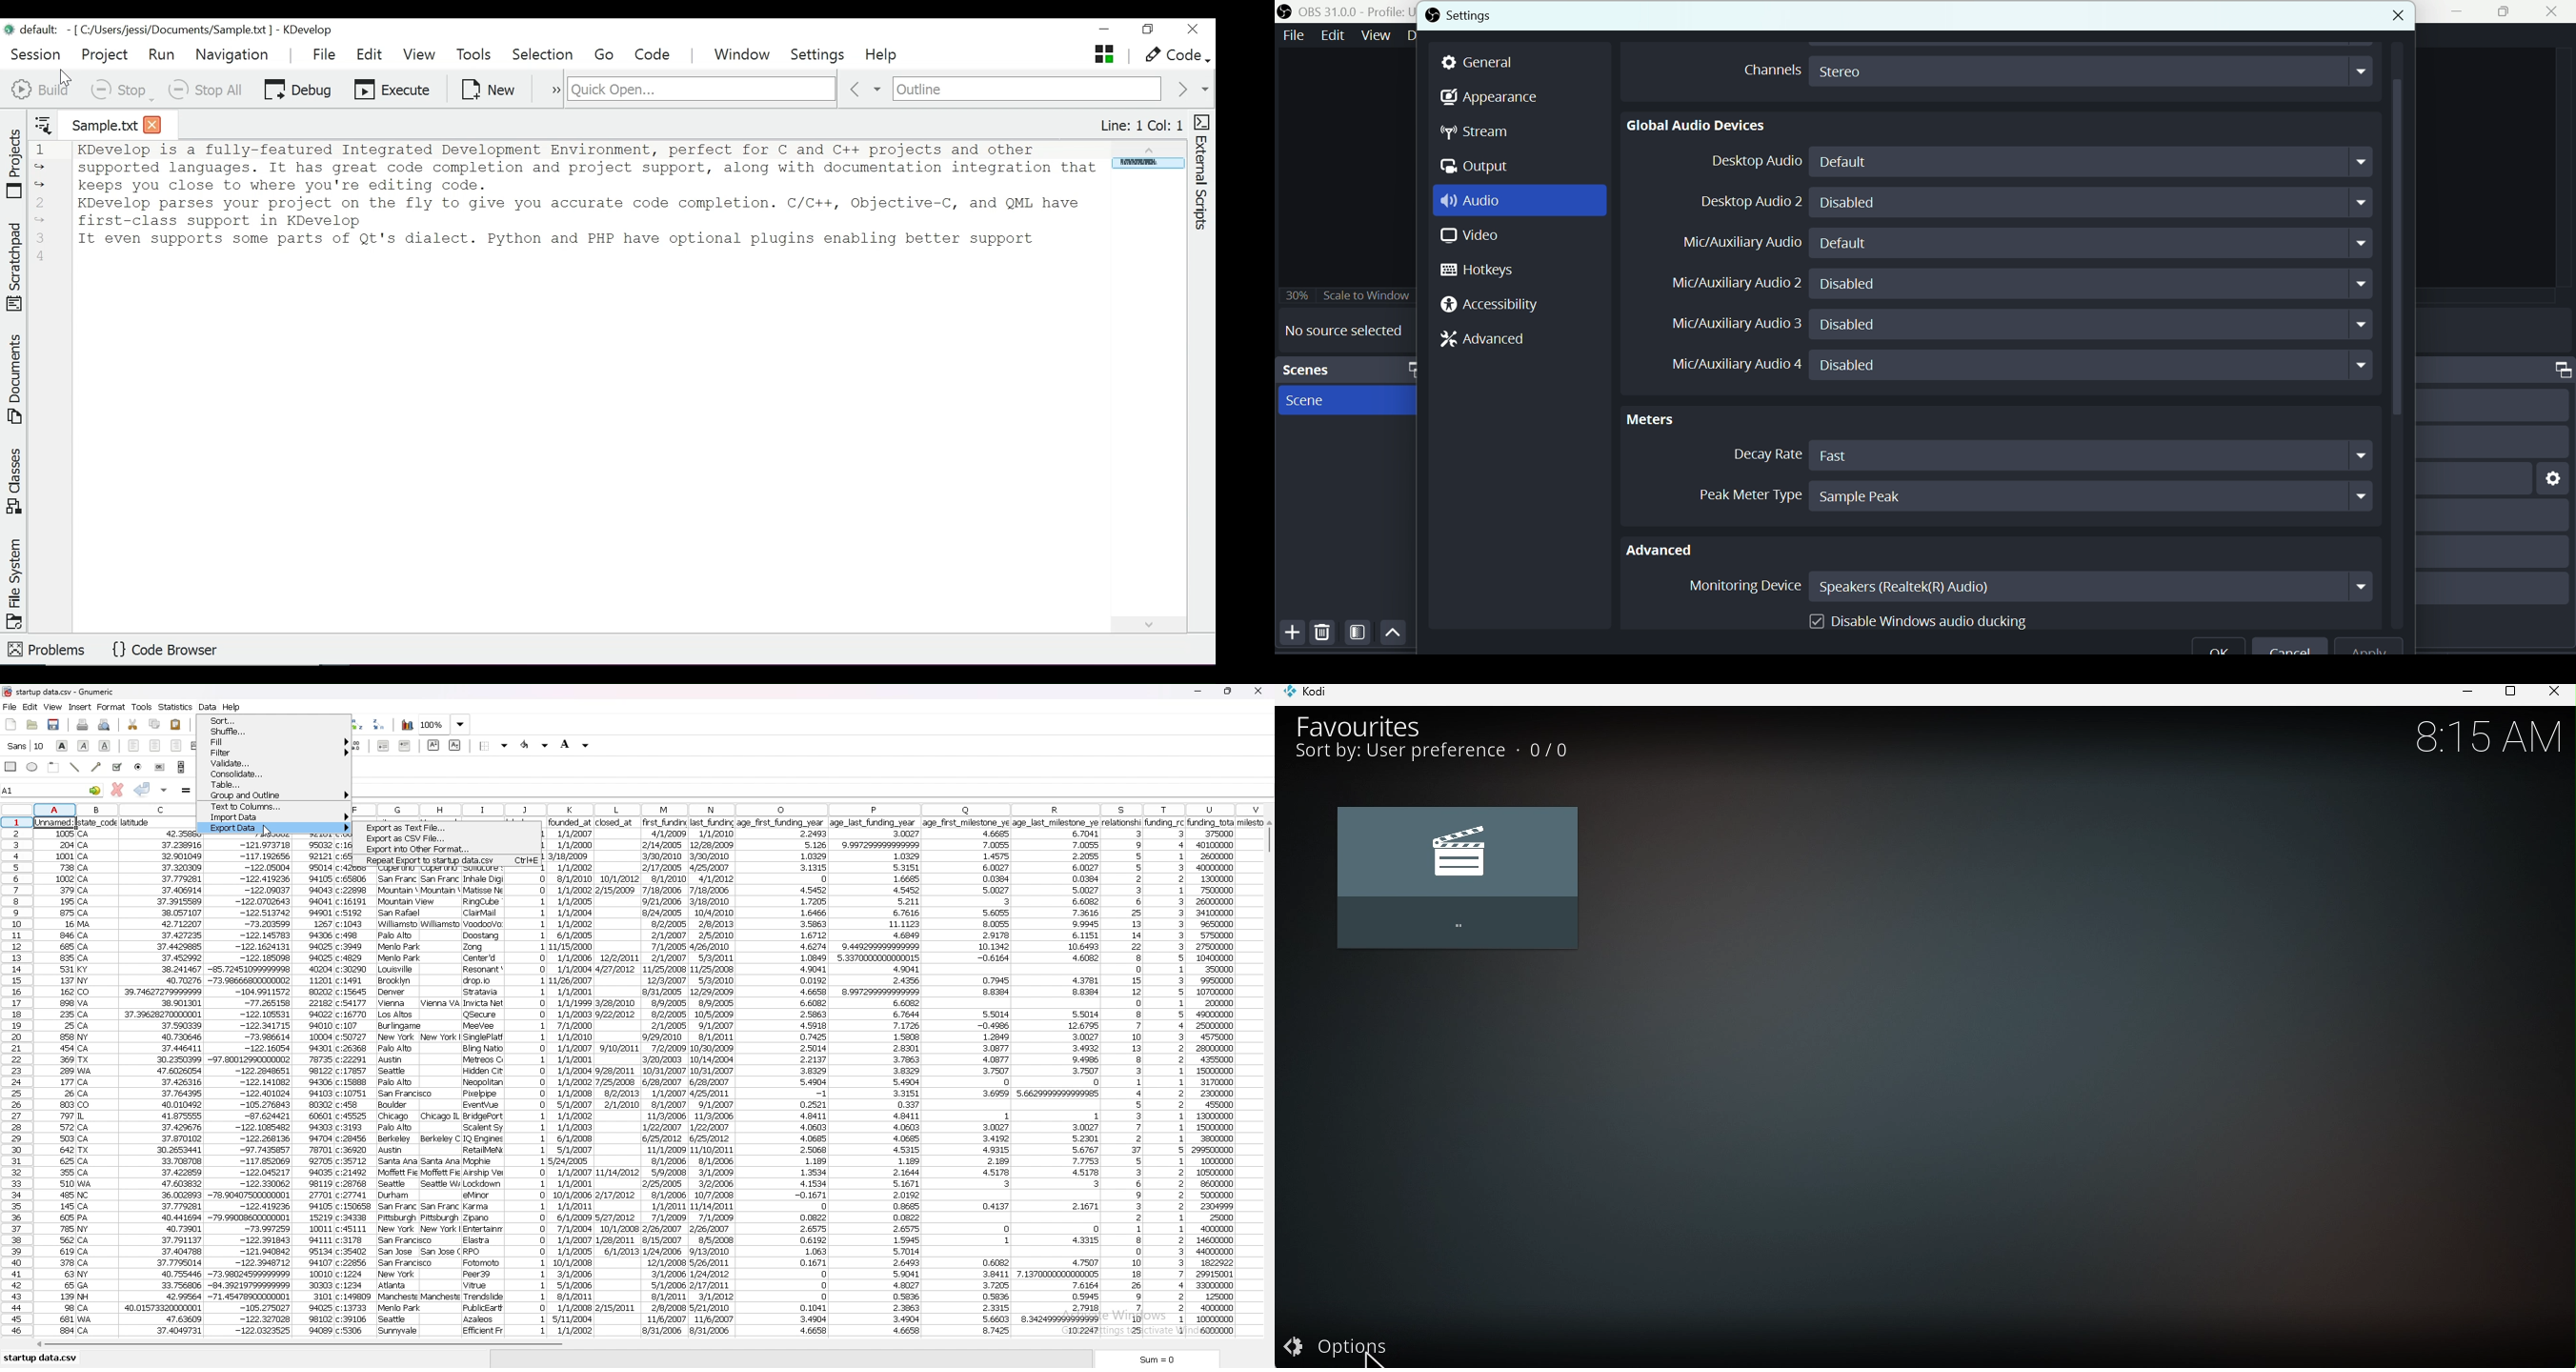  What do you see at coordinates (1344, 330) in the screenshot?
I see `No source selected` at bounding box center [1344, 330].